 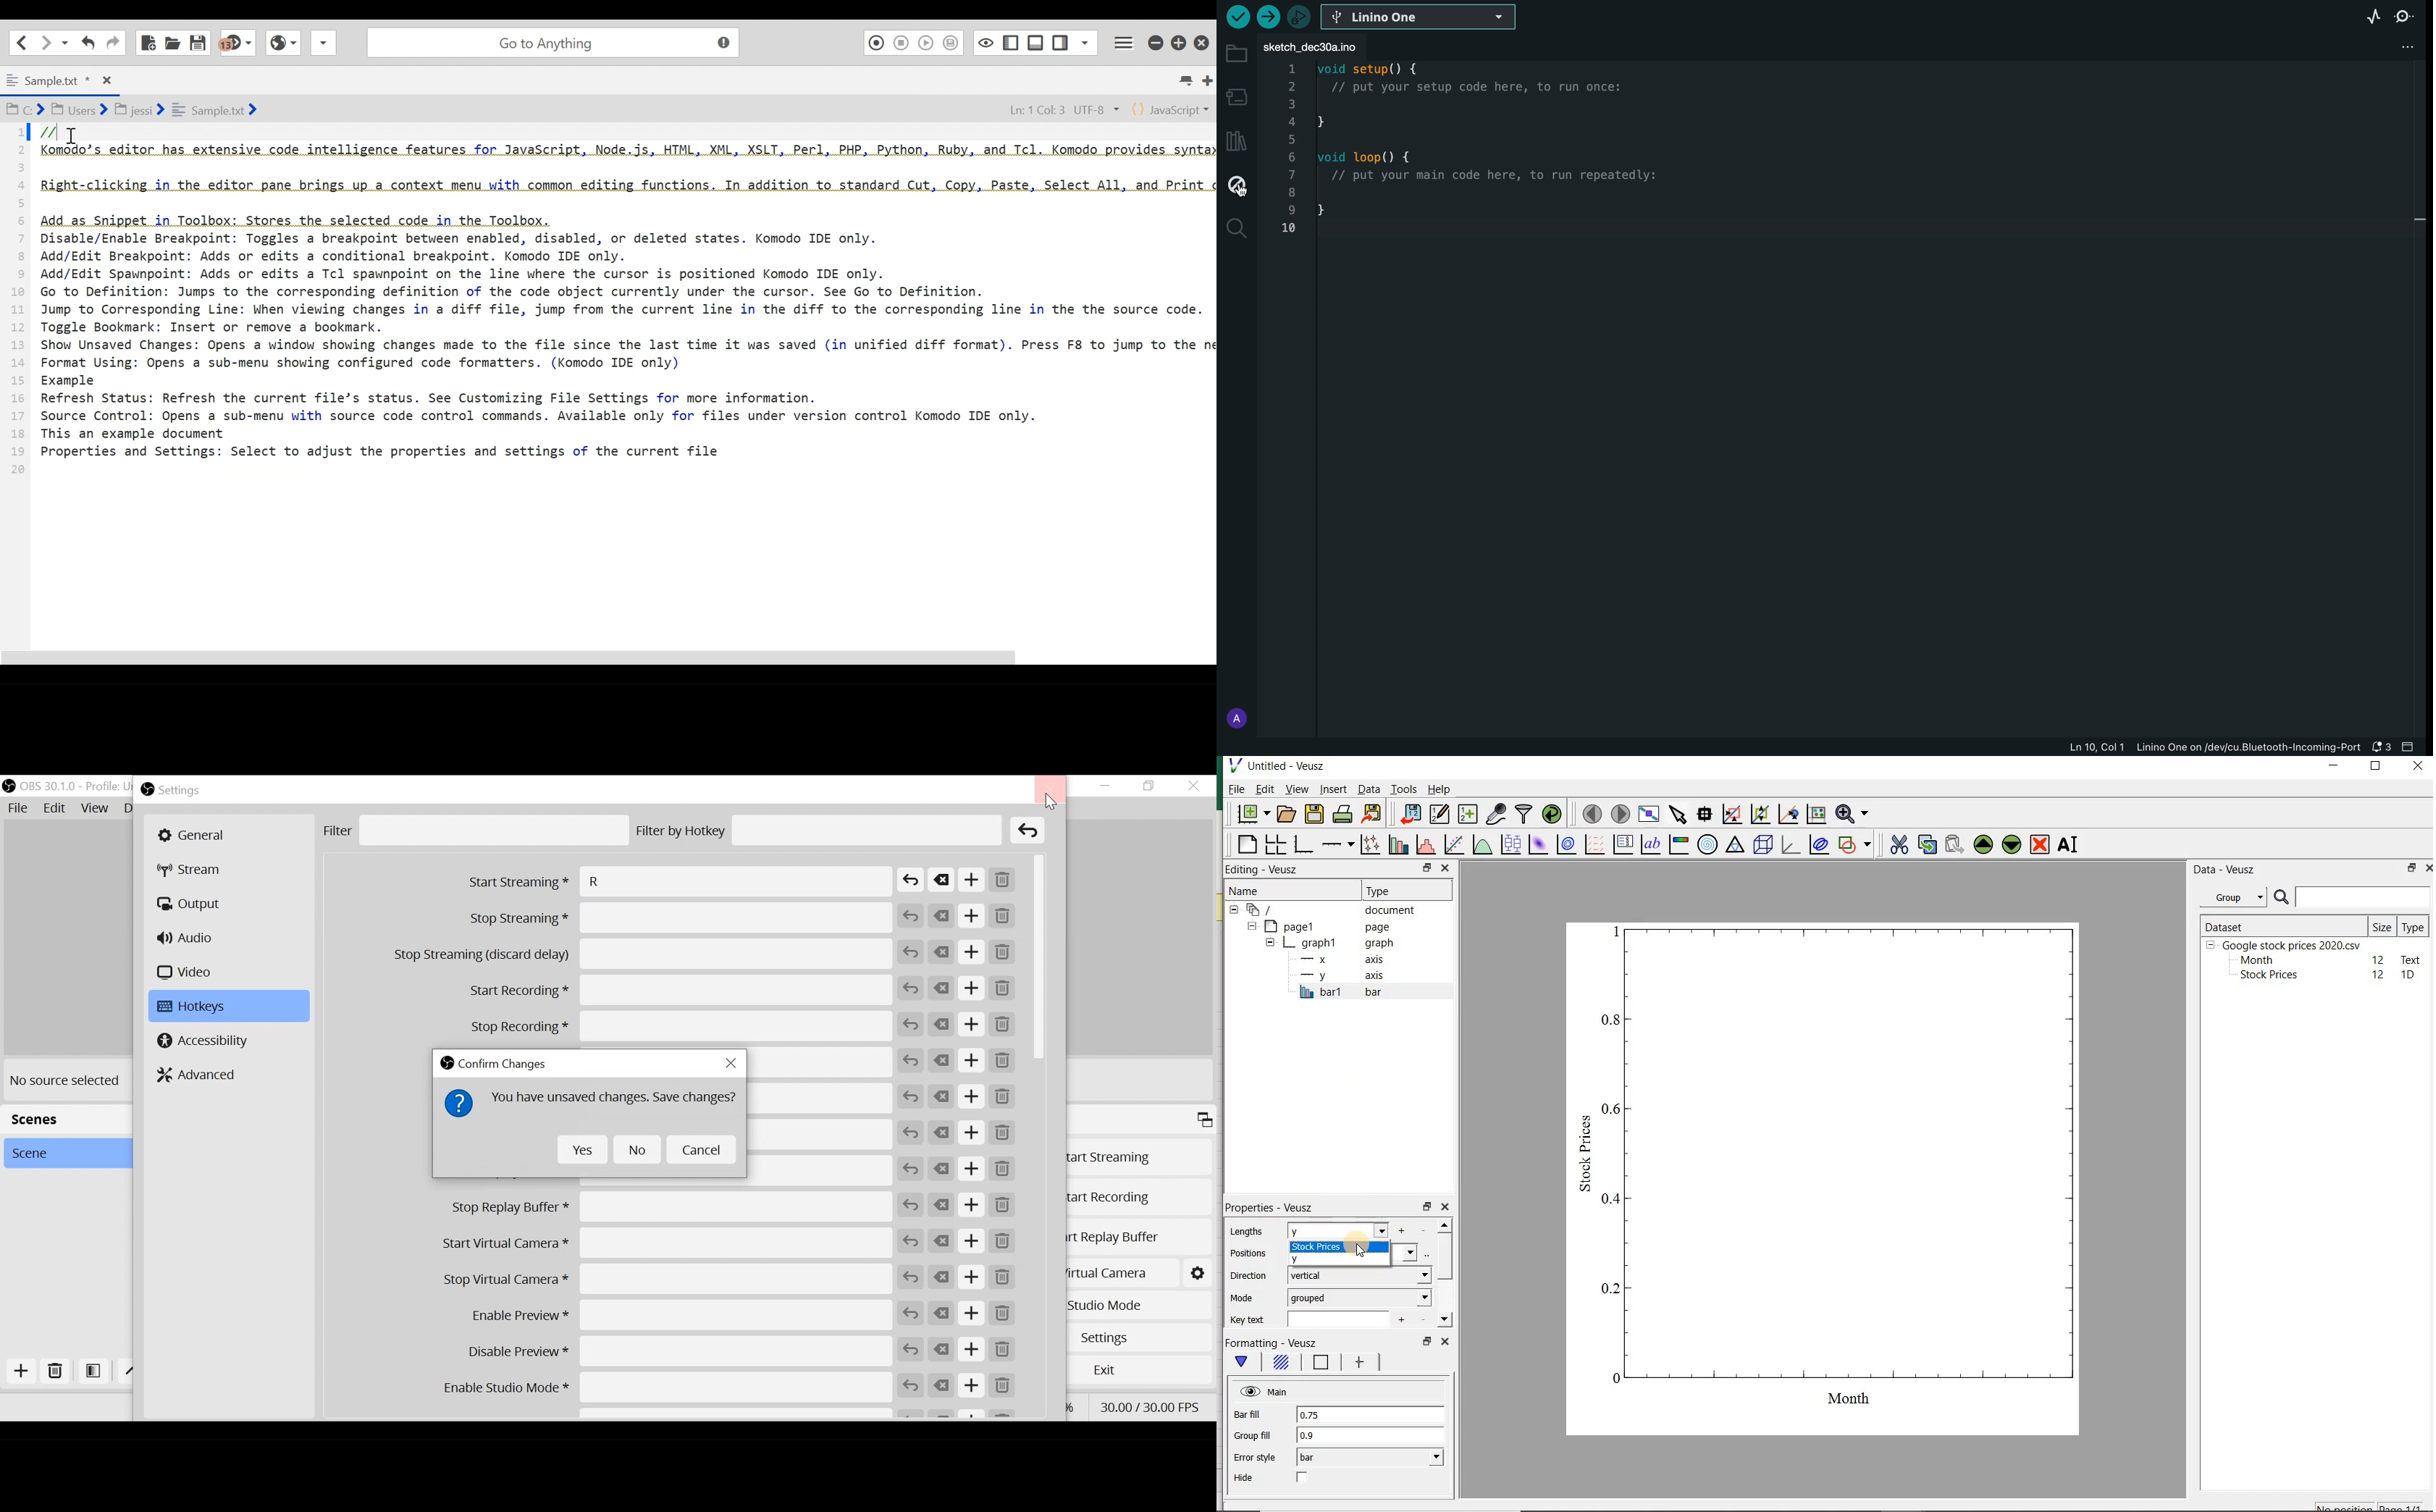 I want to click on Add, so click(x=972, y=953).